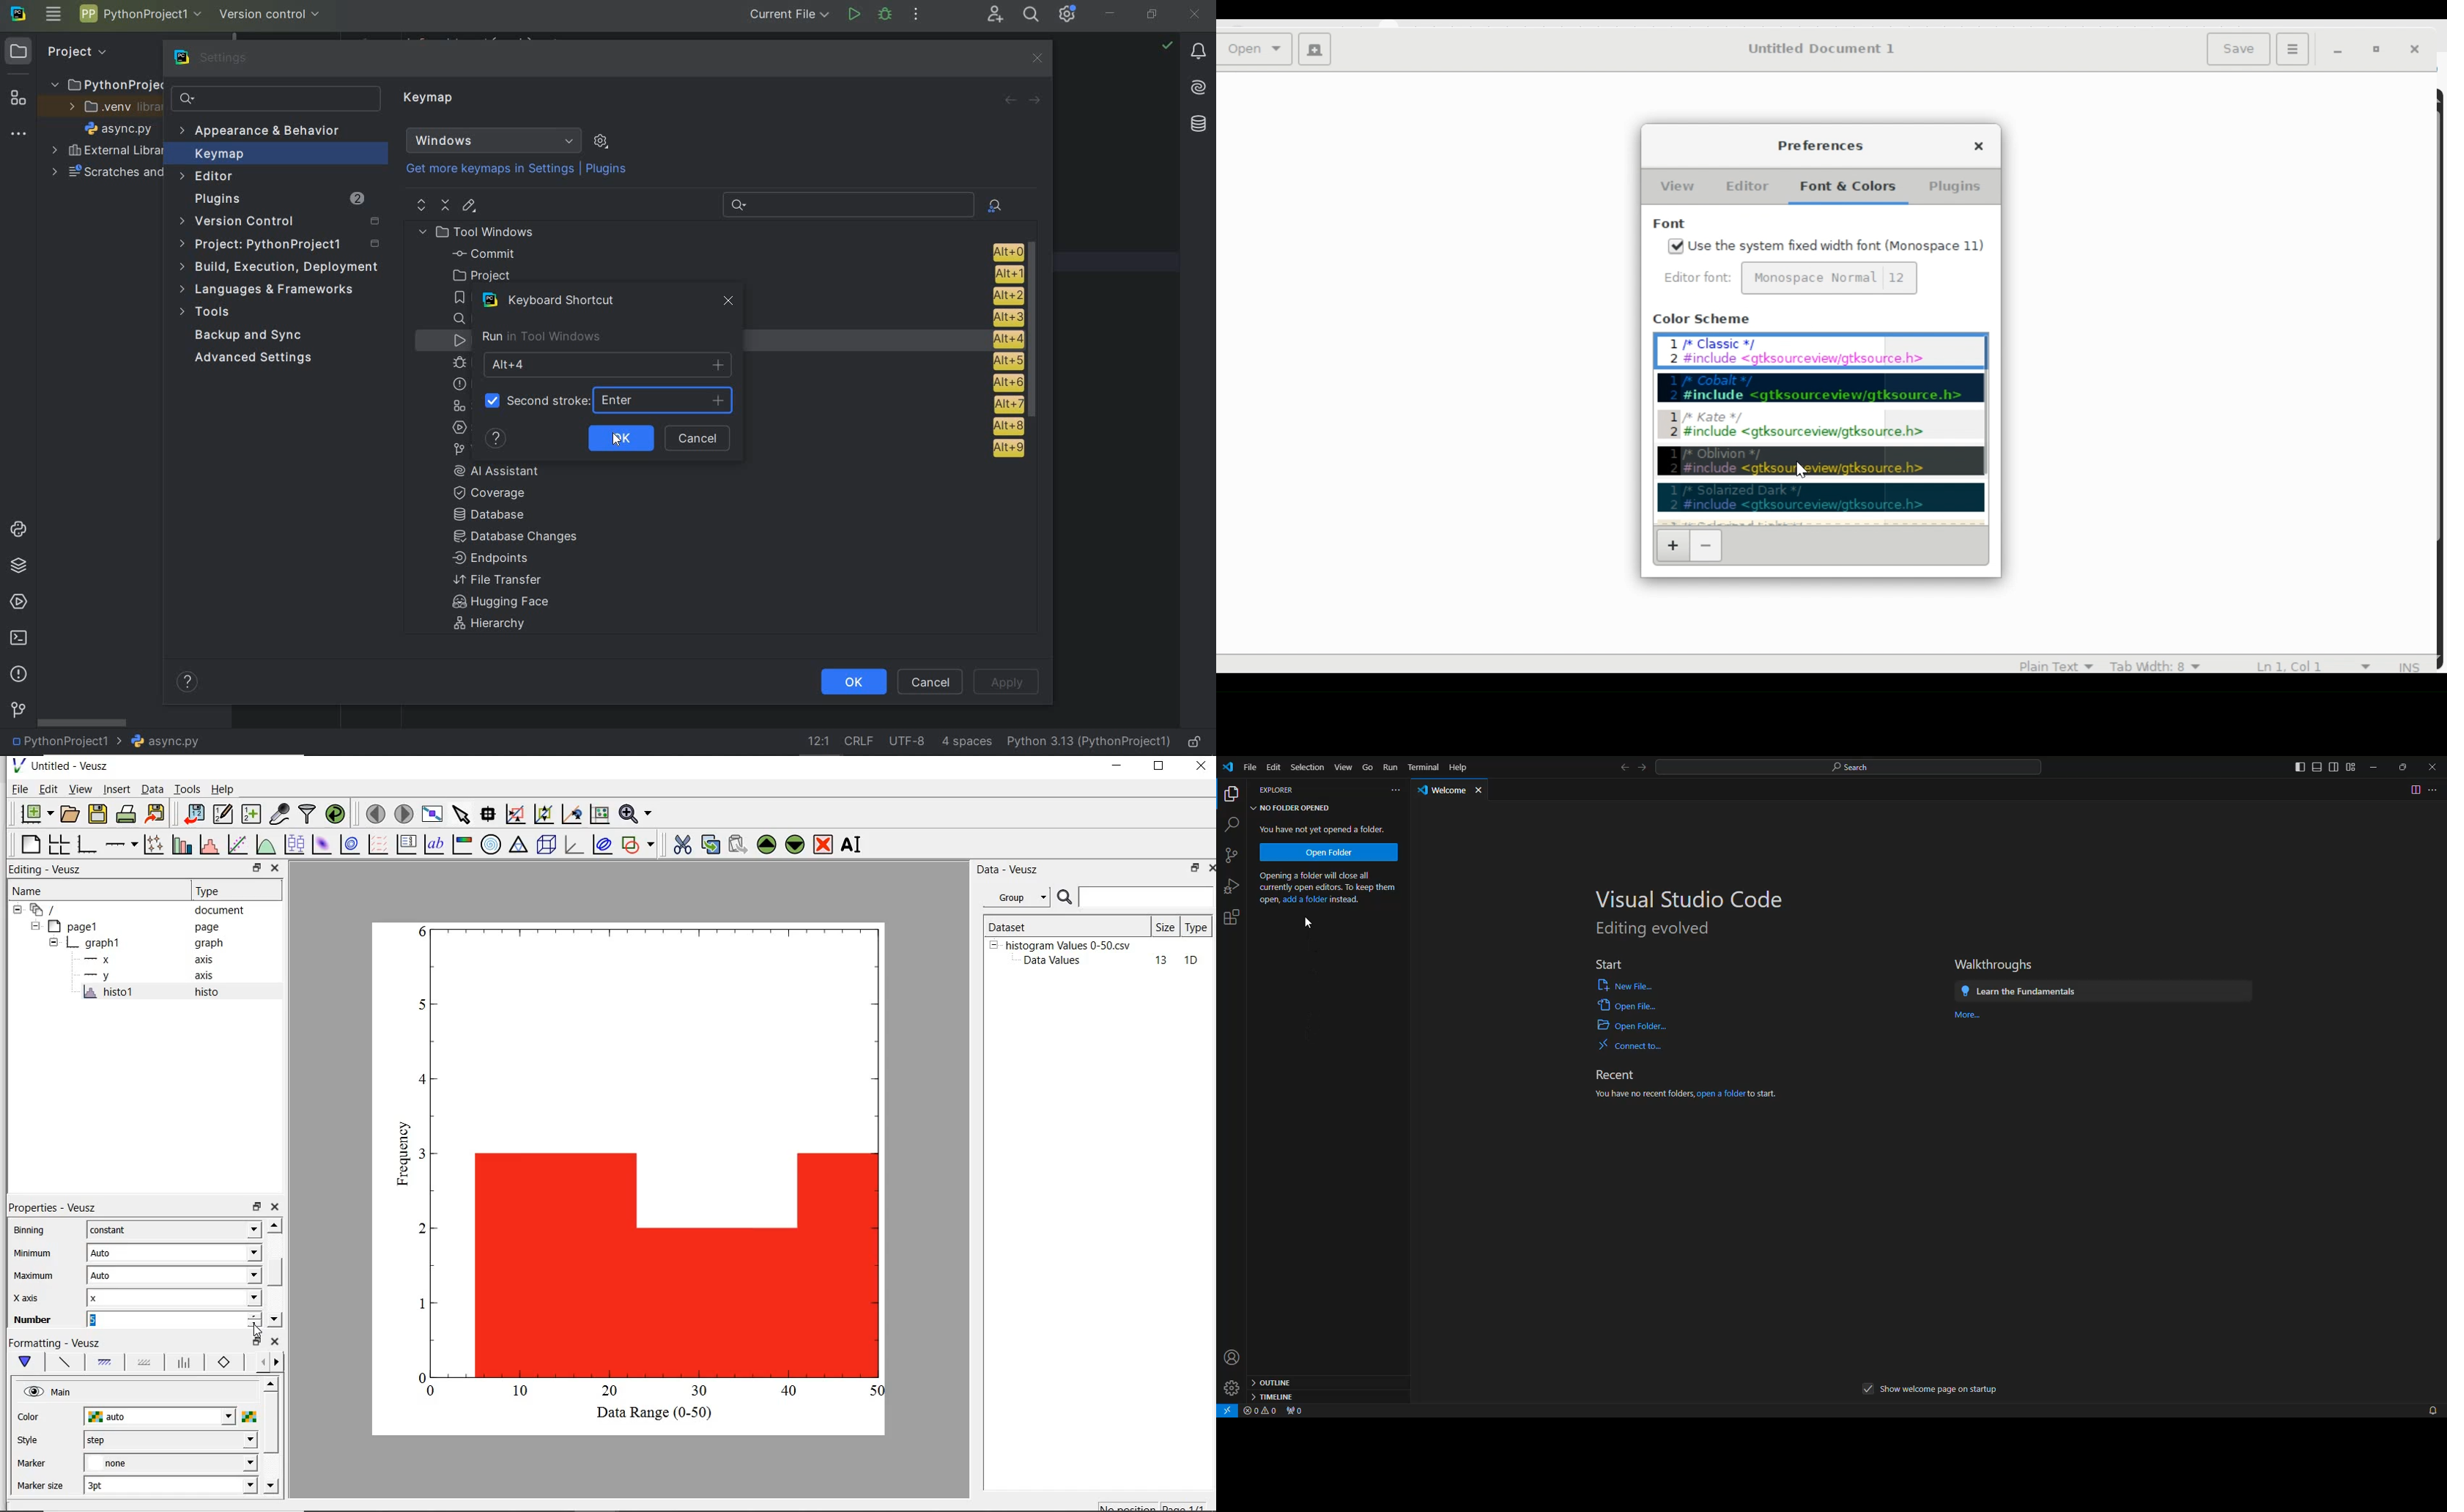 The width and height of the screenshot is (2464, 1512). Describe the element at coordinates (555, 301) in the screenshot. I see `Keyboard Shortcut` at that location.